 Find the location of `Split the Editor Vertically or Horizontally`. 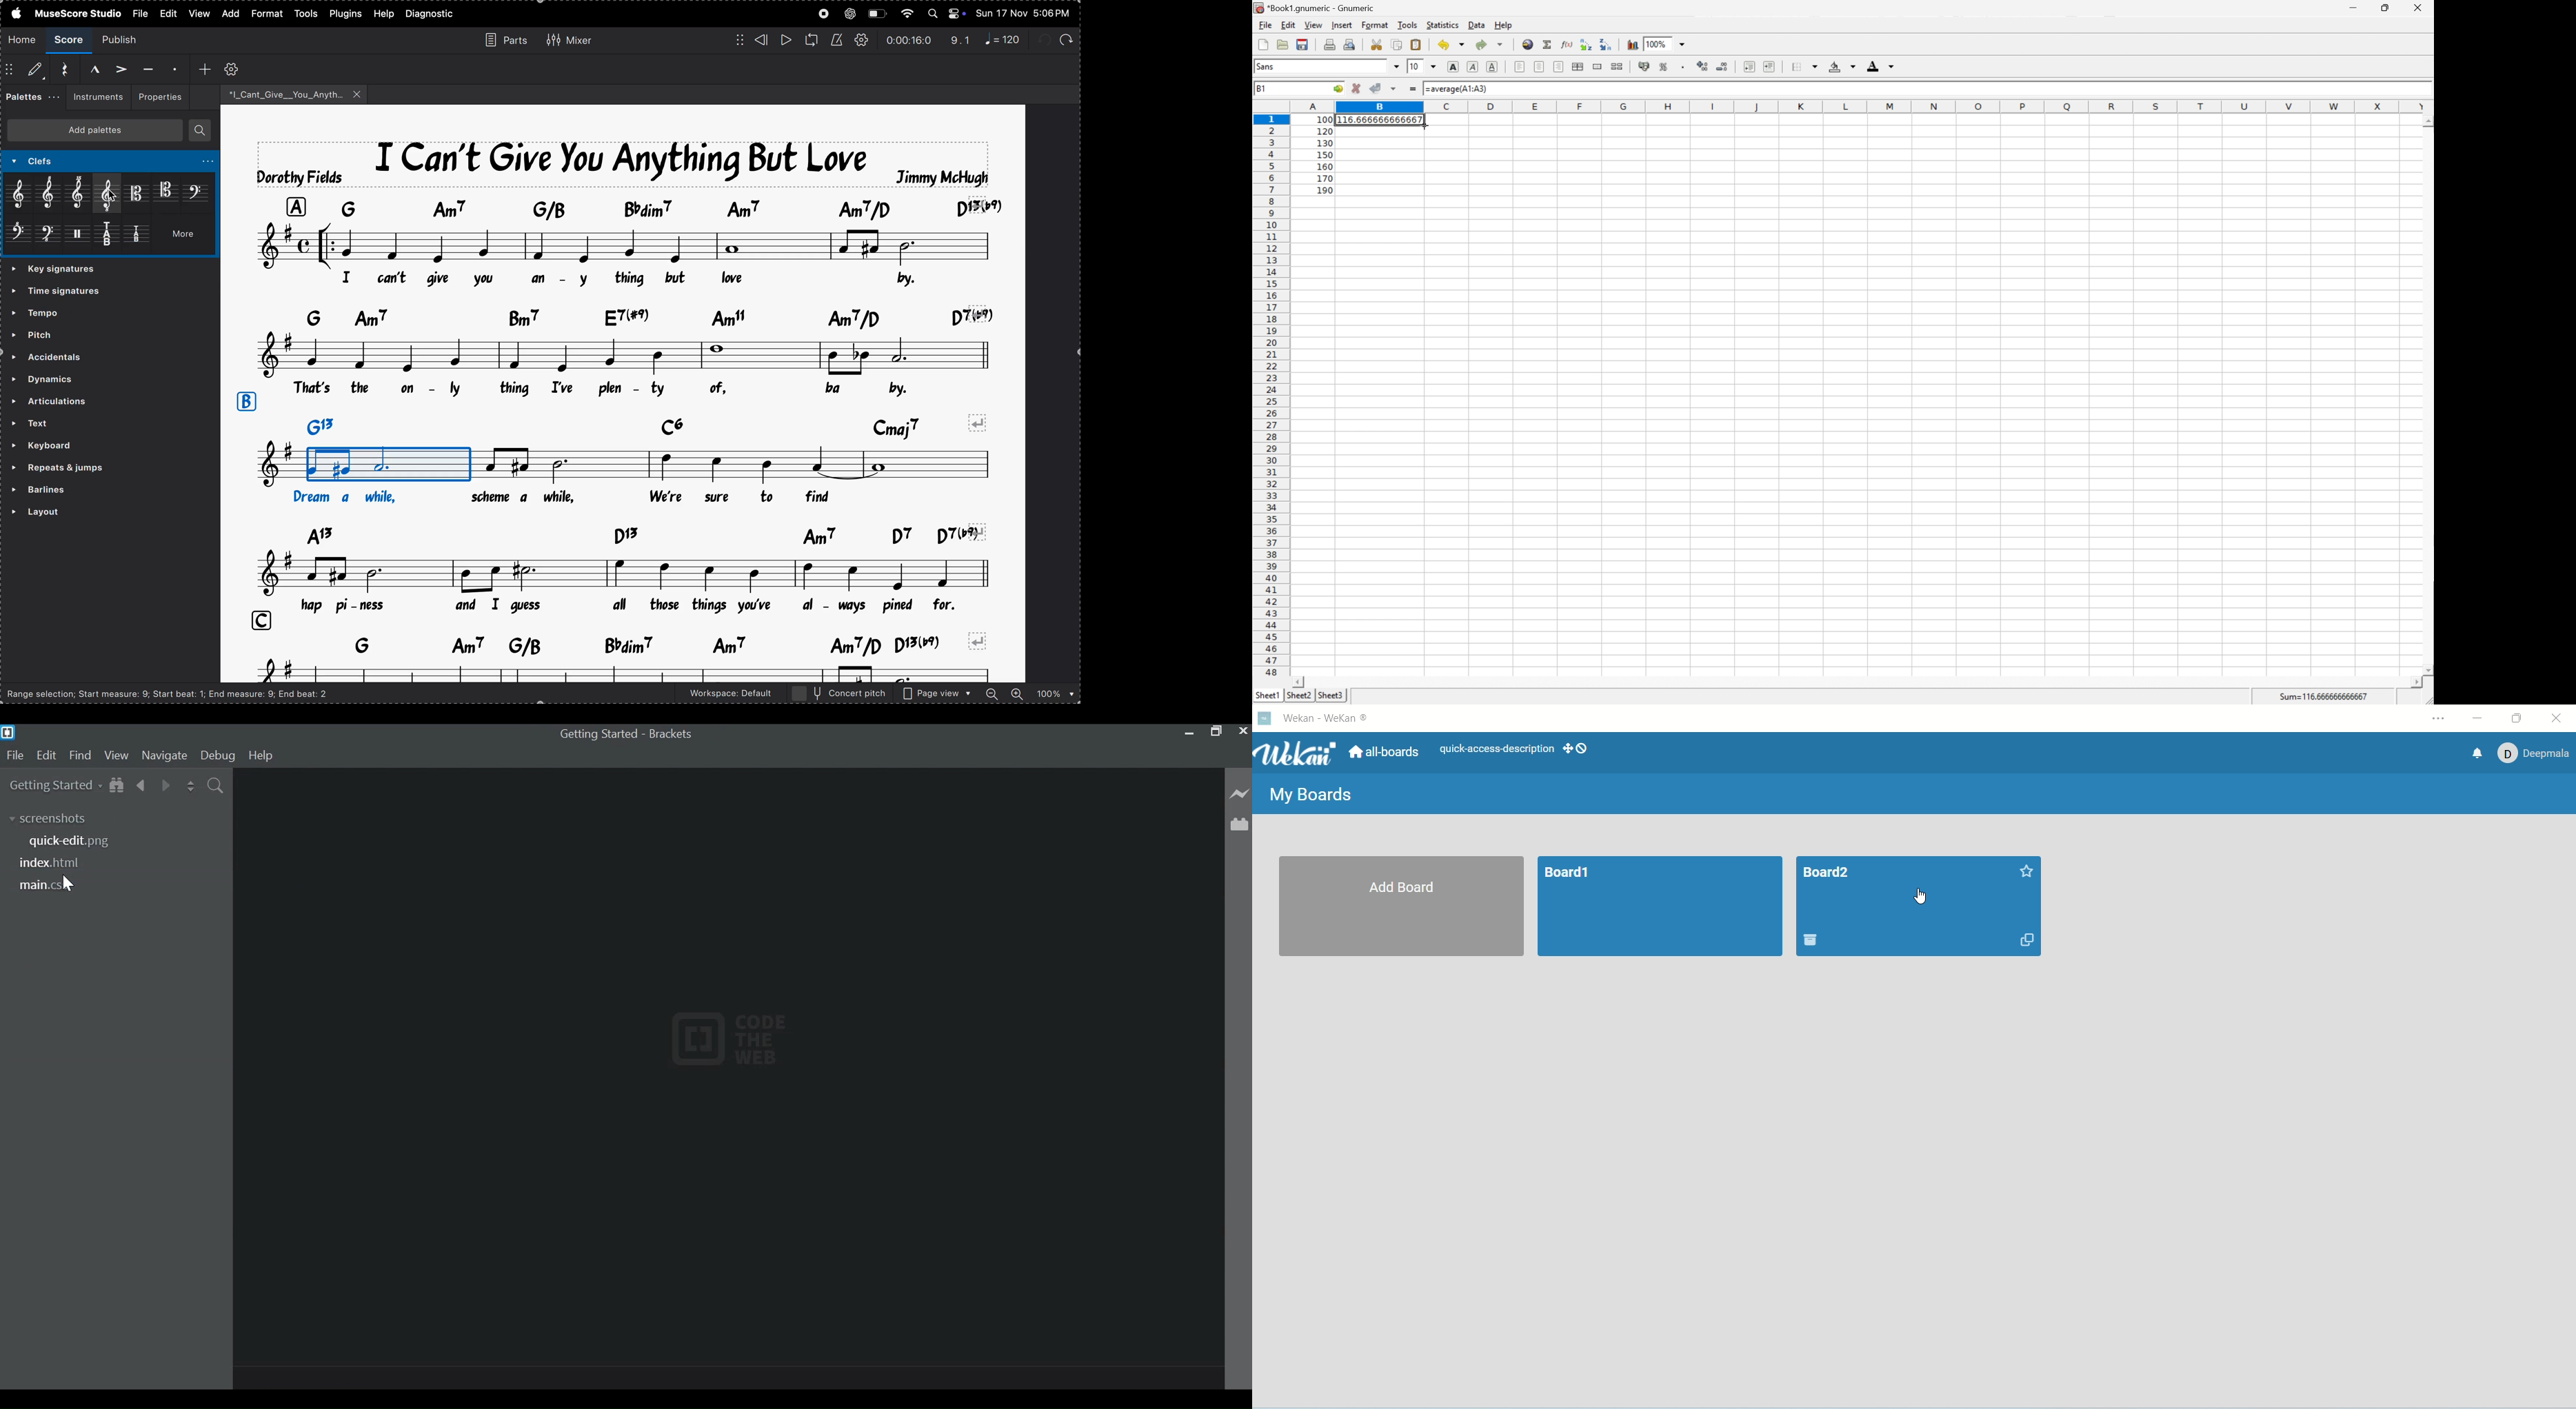

Split the Editor Vertically or Horizontally is located at coordinates (191, 785).